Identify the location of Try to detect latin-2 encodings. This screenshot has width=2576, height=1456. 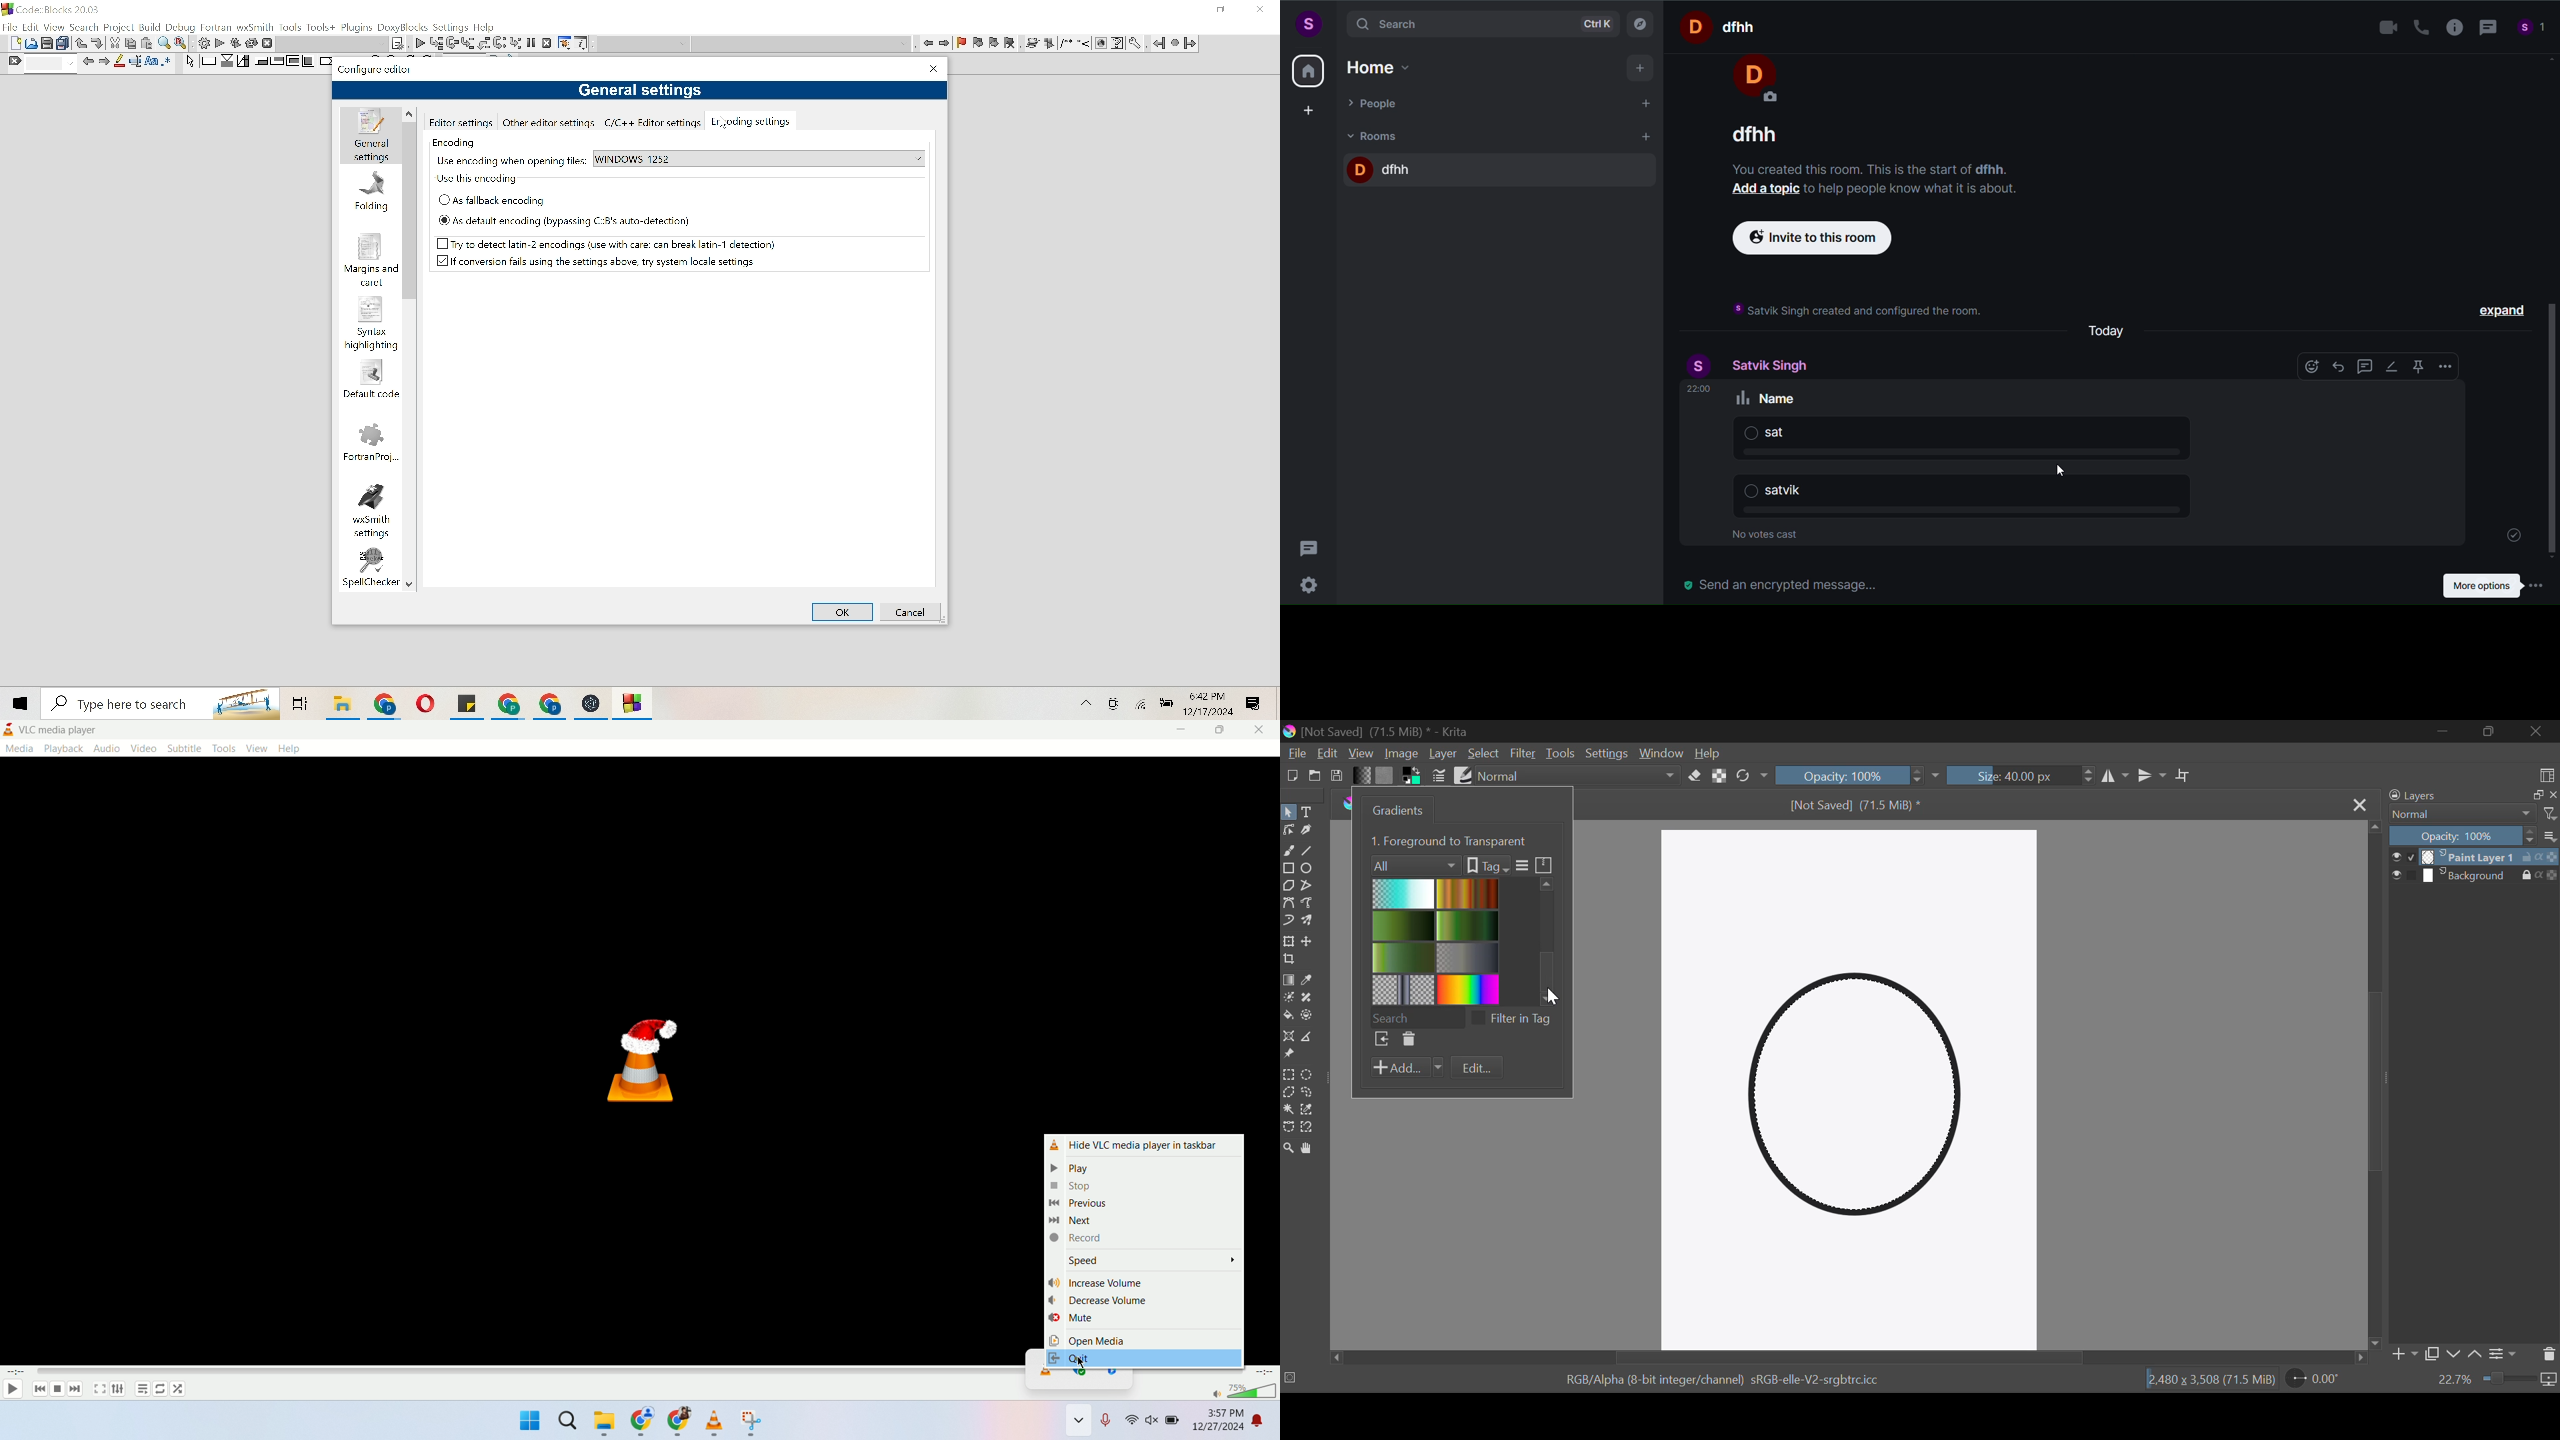
(605, 242).